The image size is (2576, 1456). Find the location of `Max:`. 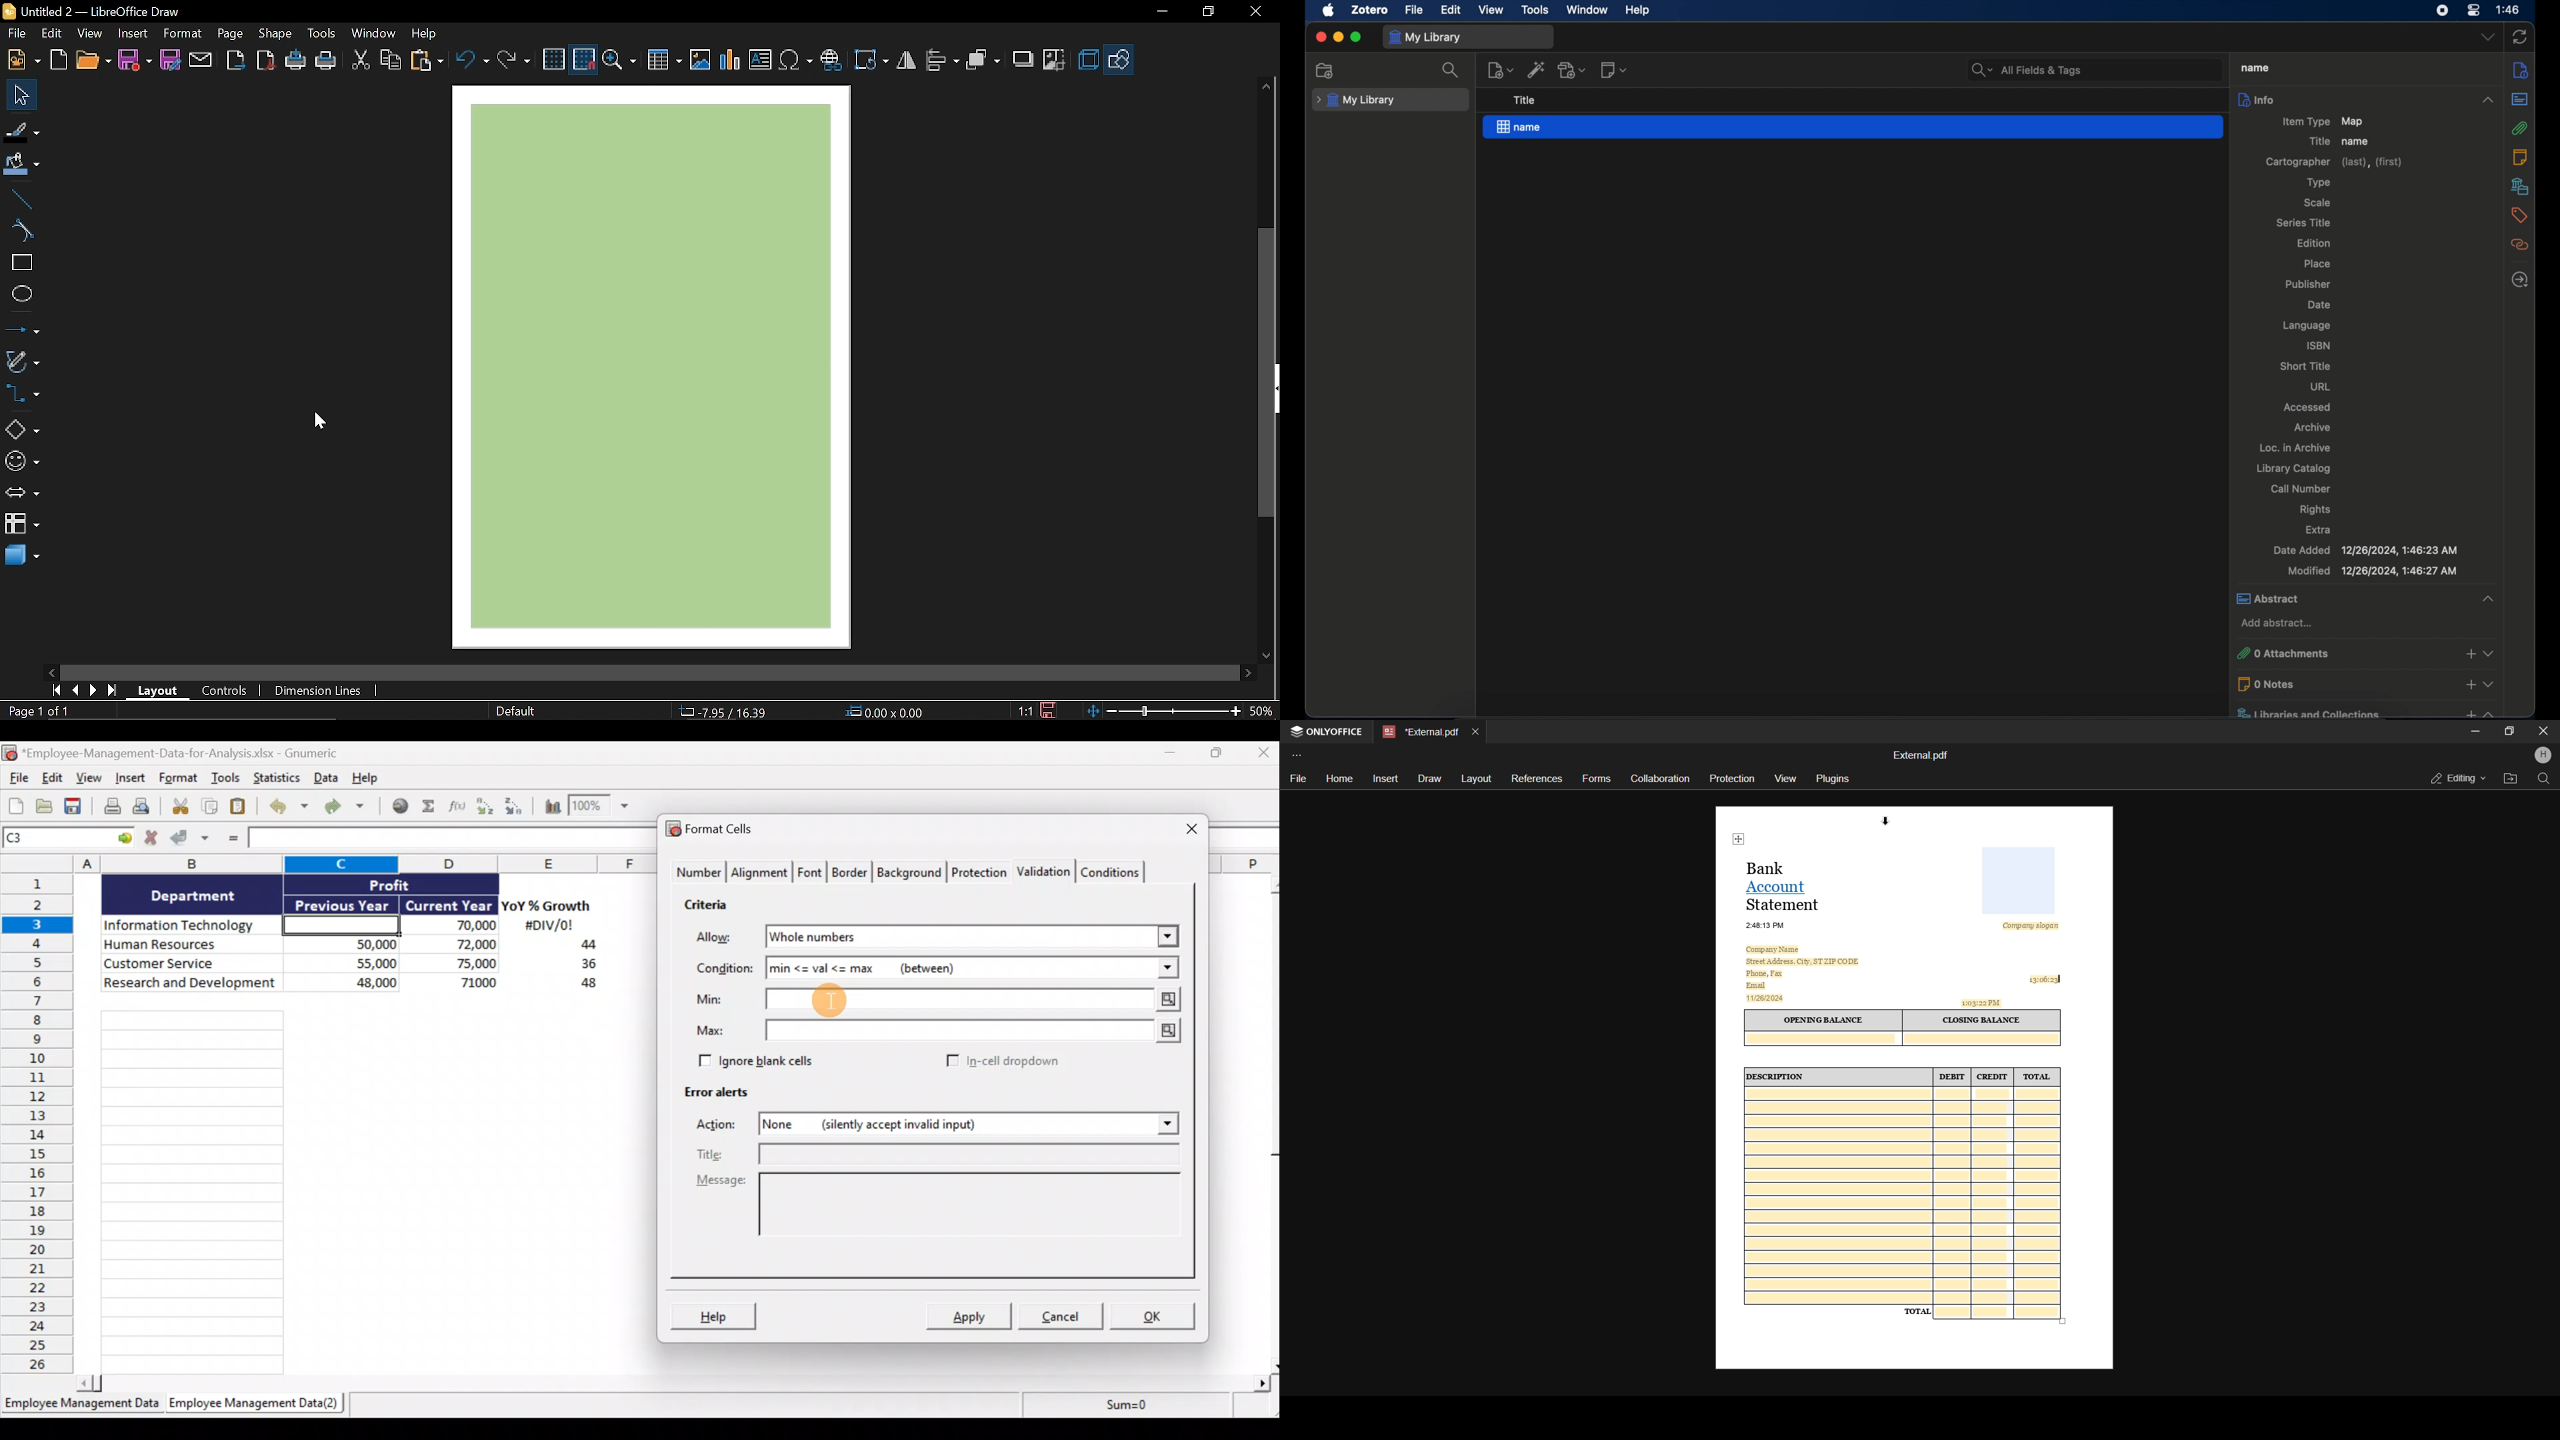

Max: is located at coordinates (713, 1031).